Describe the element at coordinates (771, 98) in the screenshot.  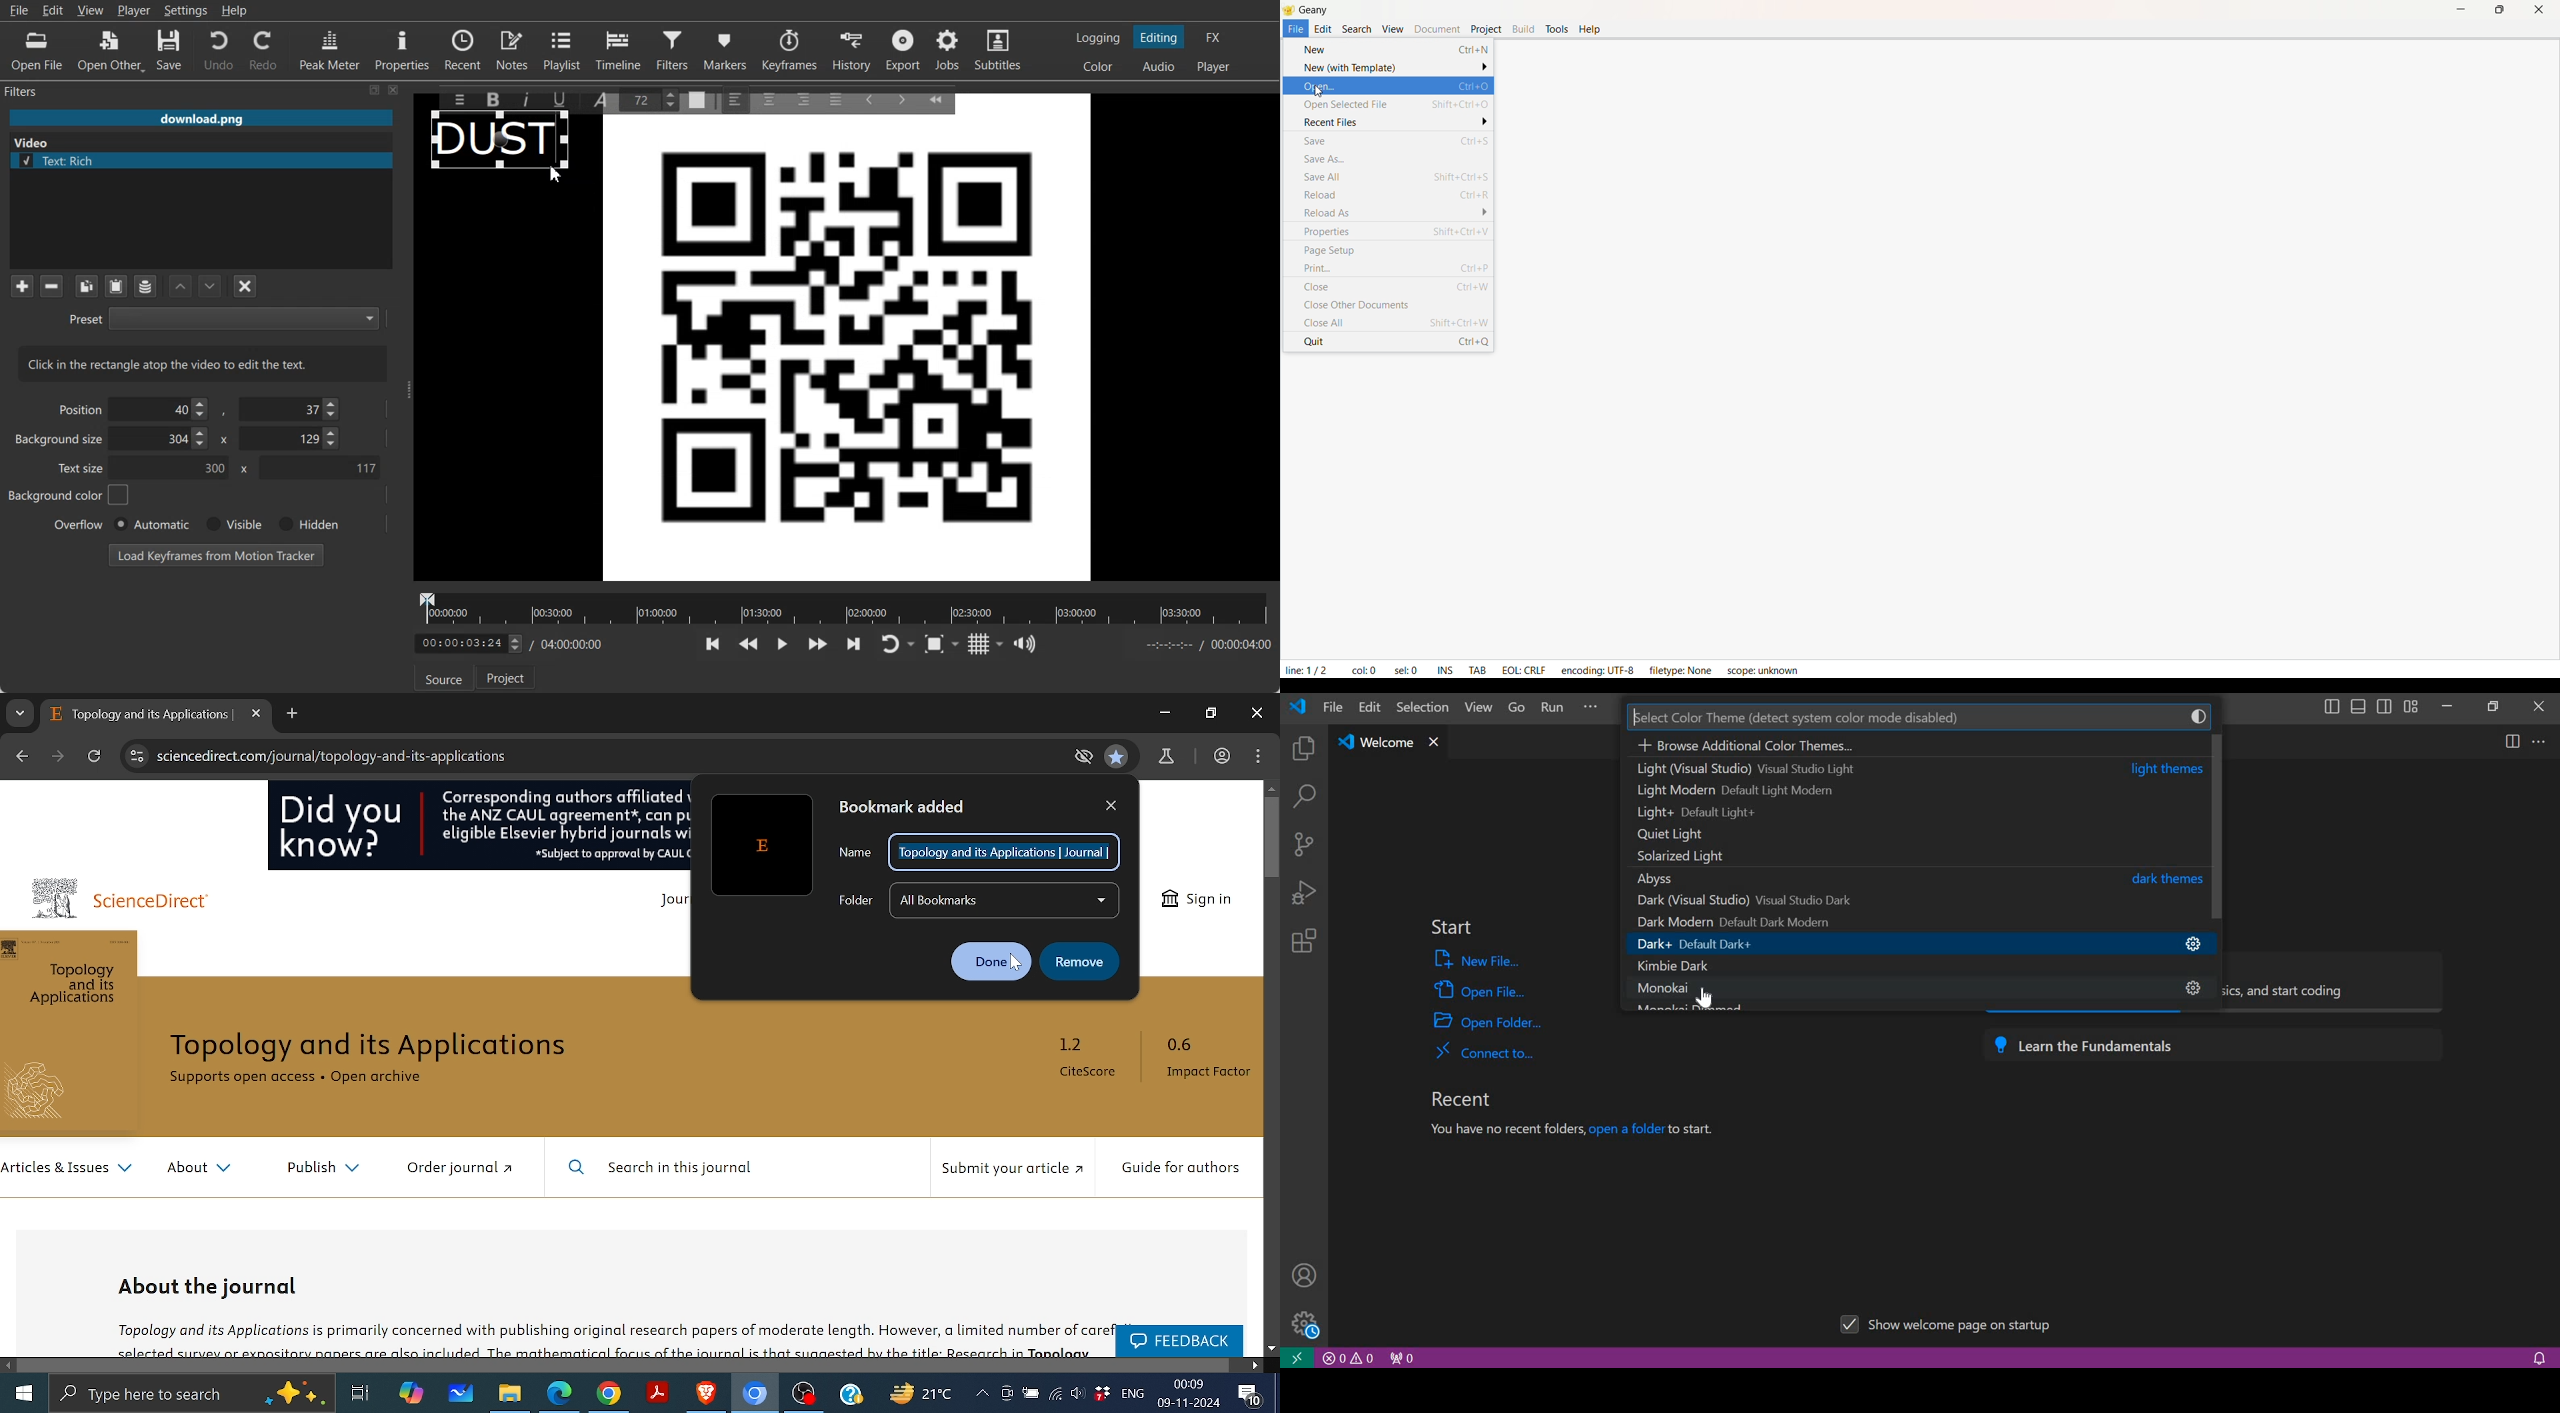
I see `Center` at that location.